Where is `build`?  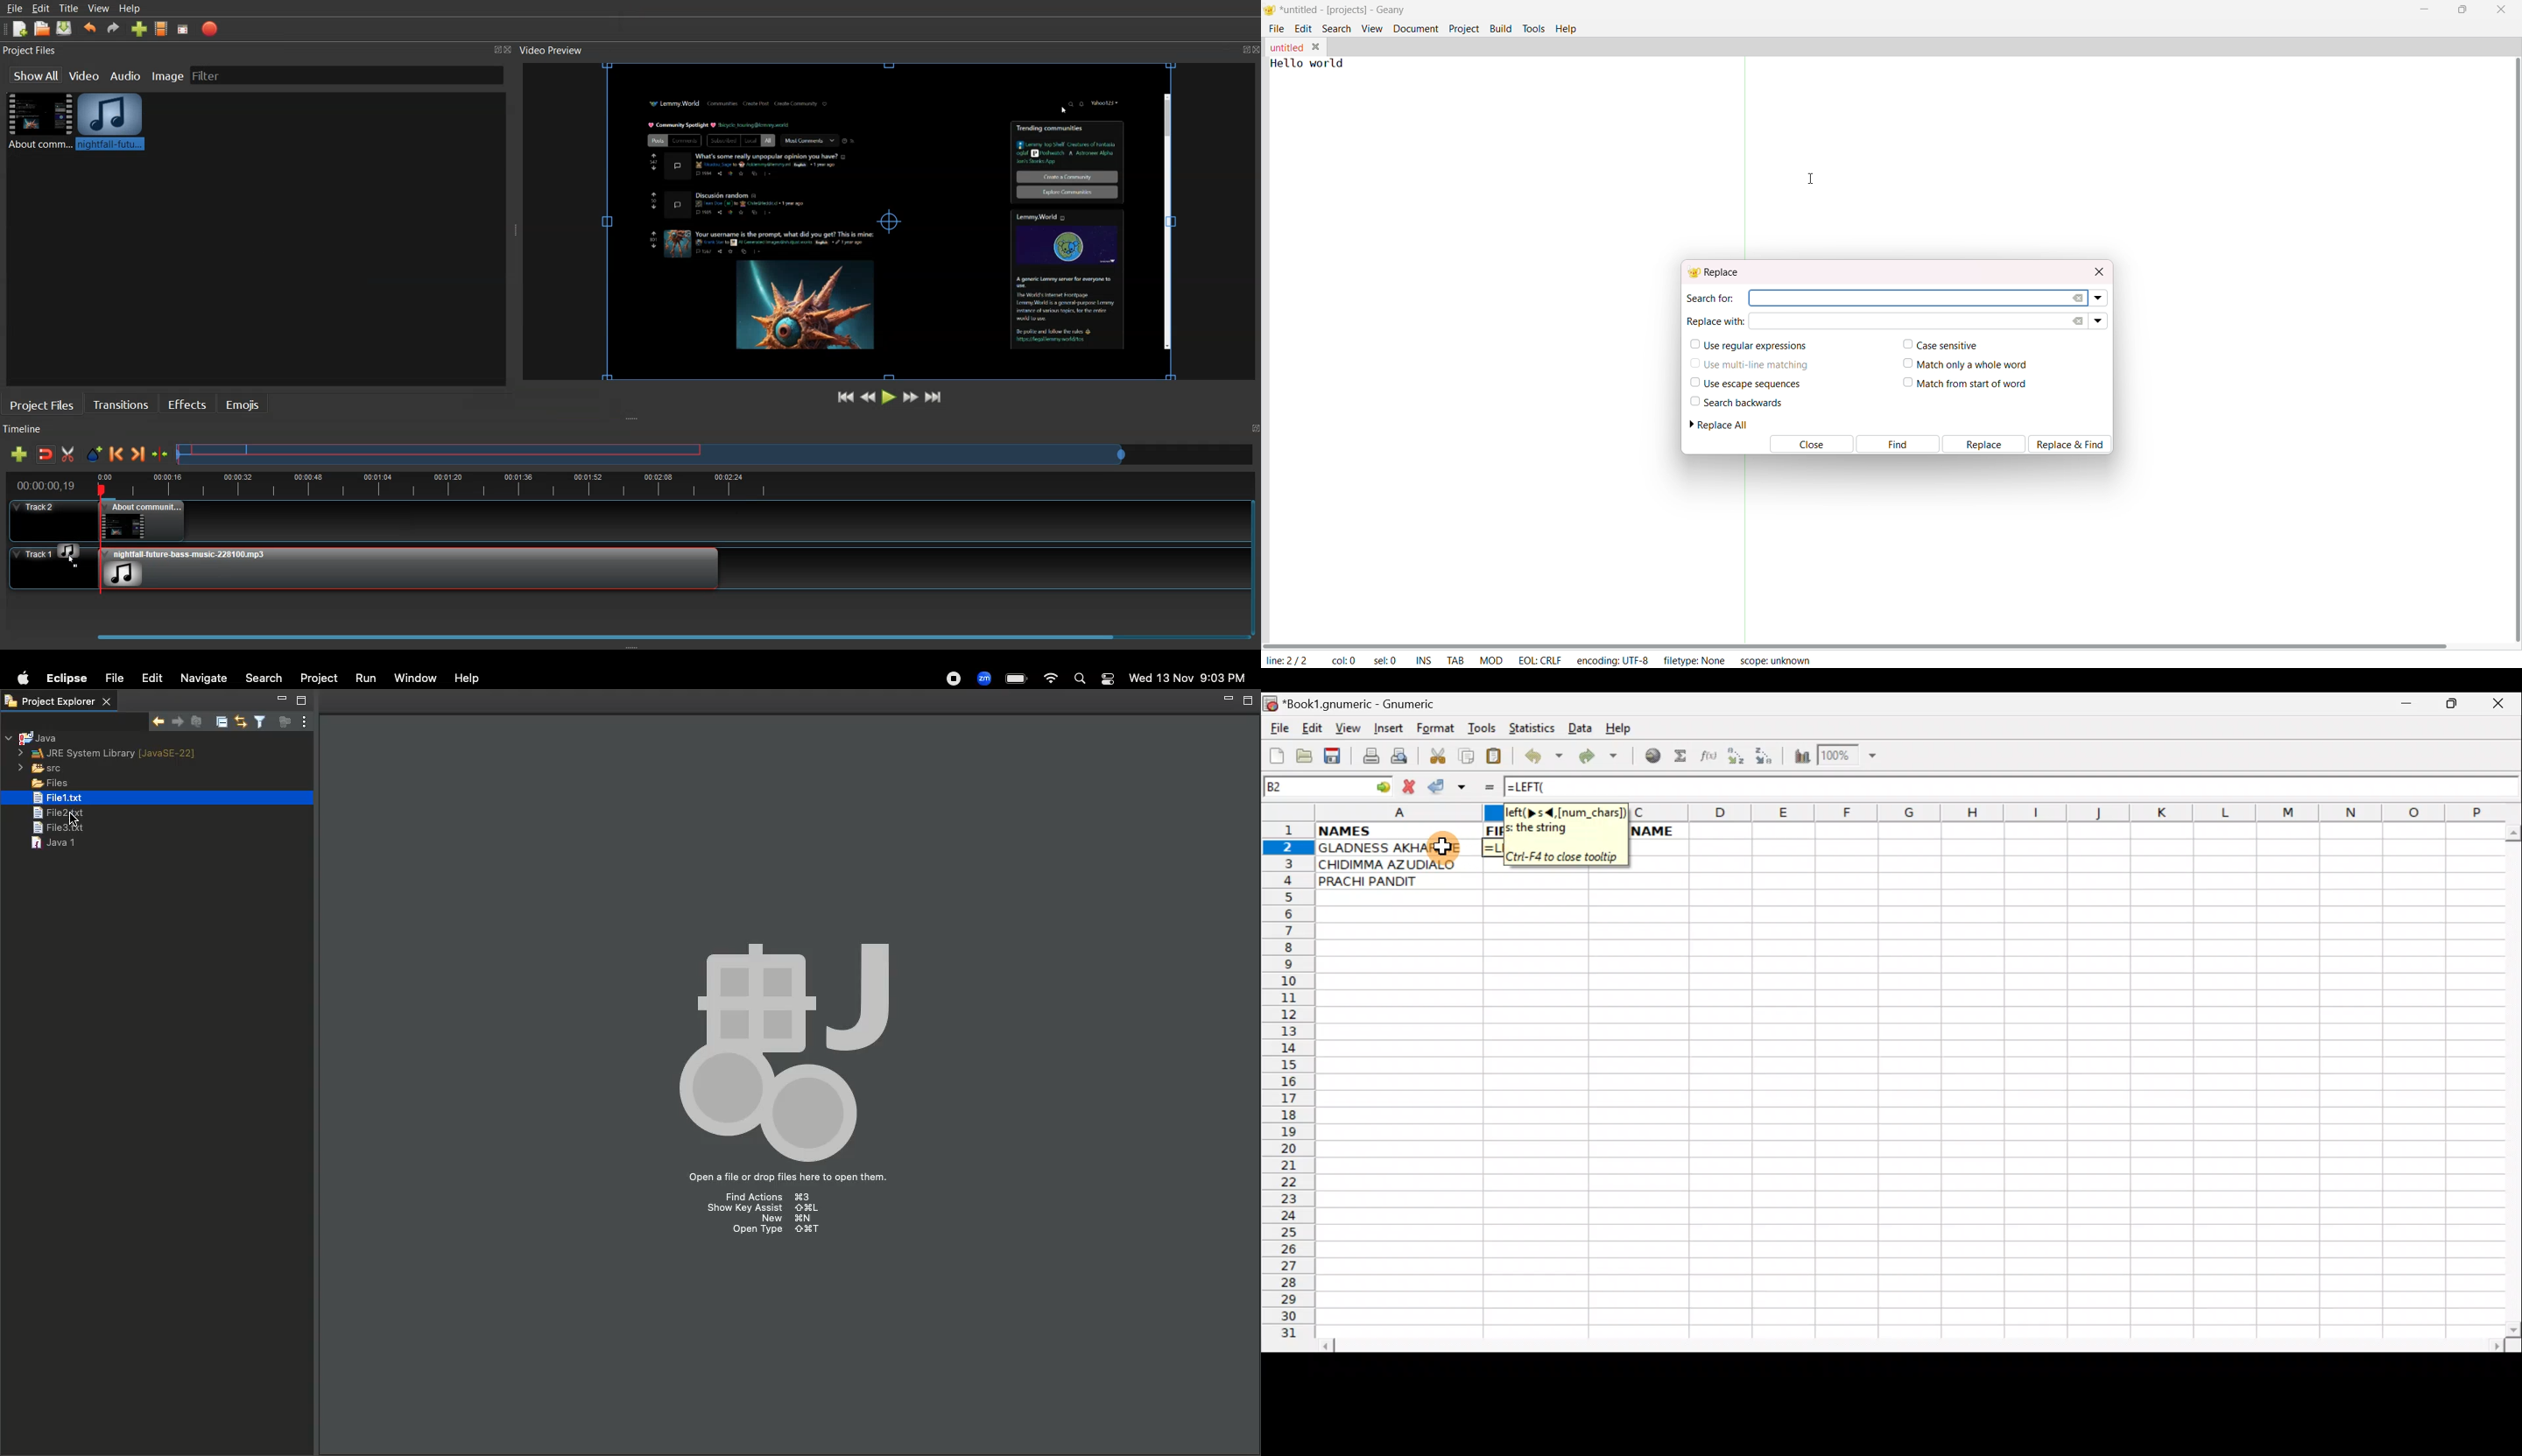 build is located at coordinates (1501, 27).